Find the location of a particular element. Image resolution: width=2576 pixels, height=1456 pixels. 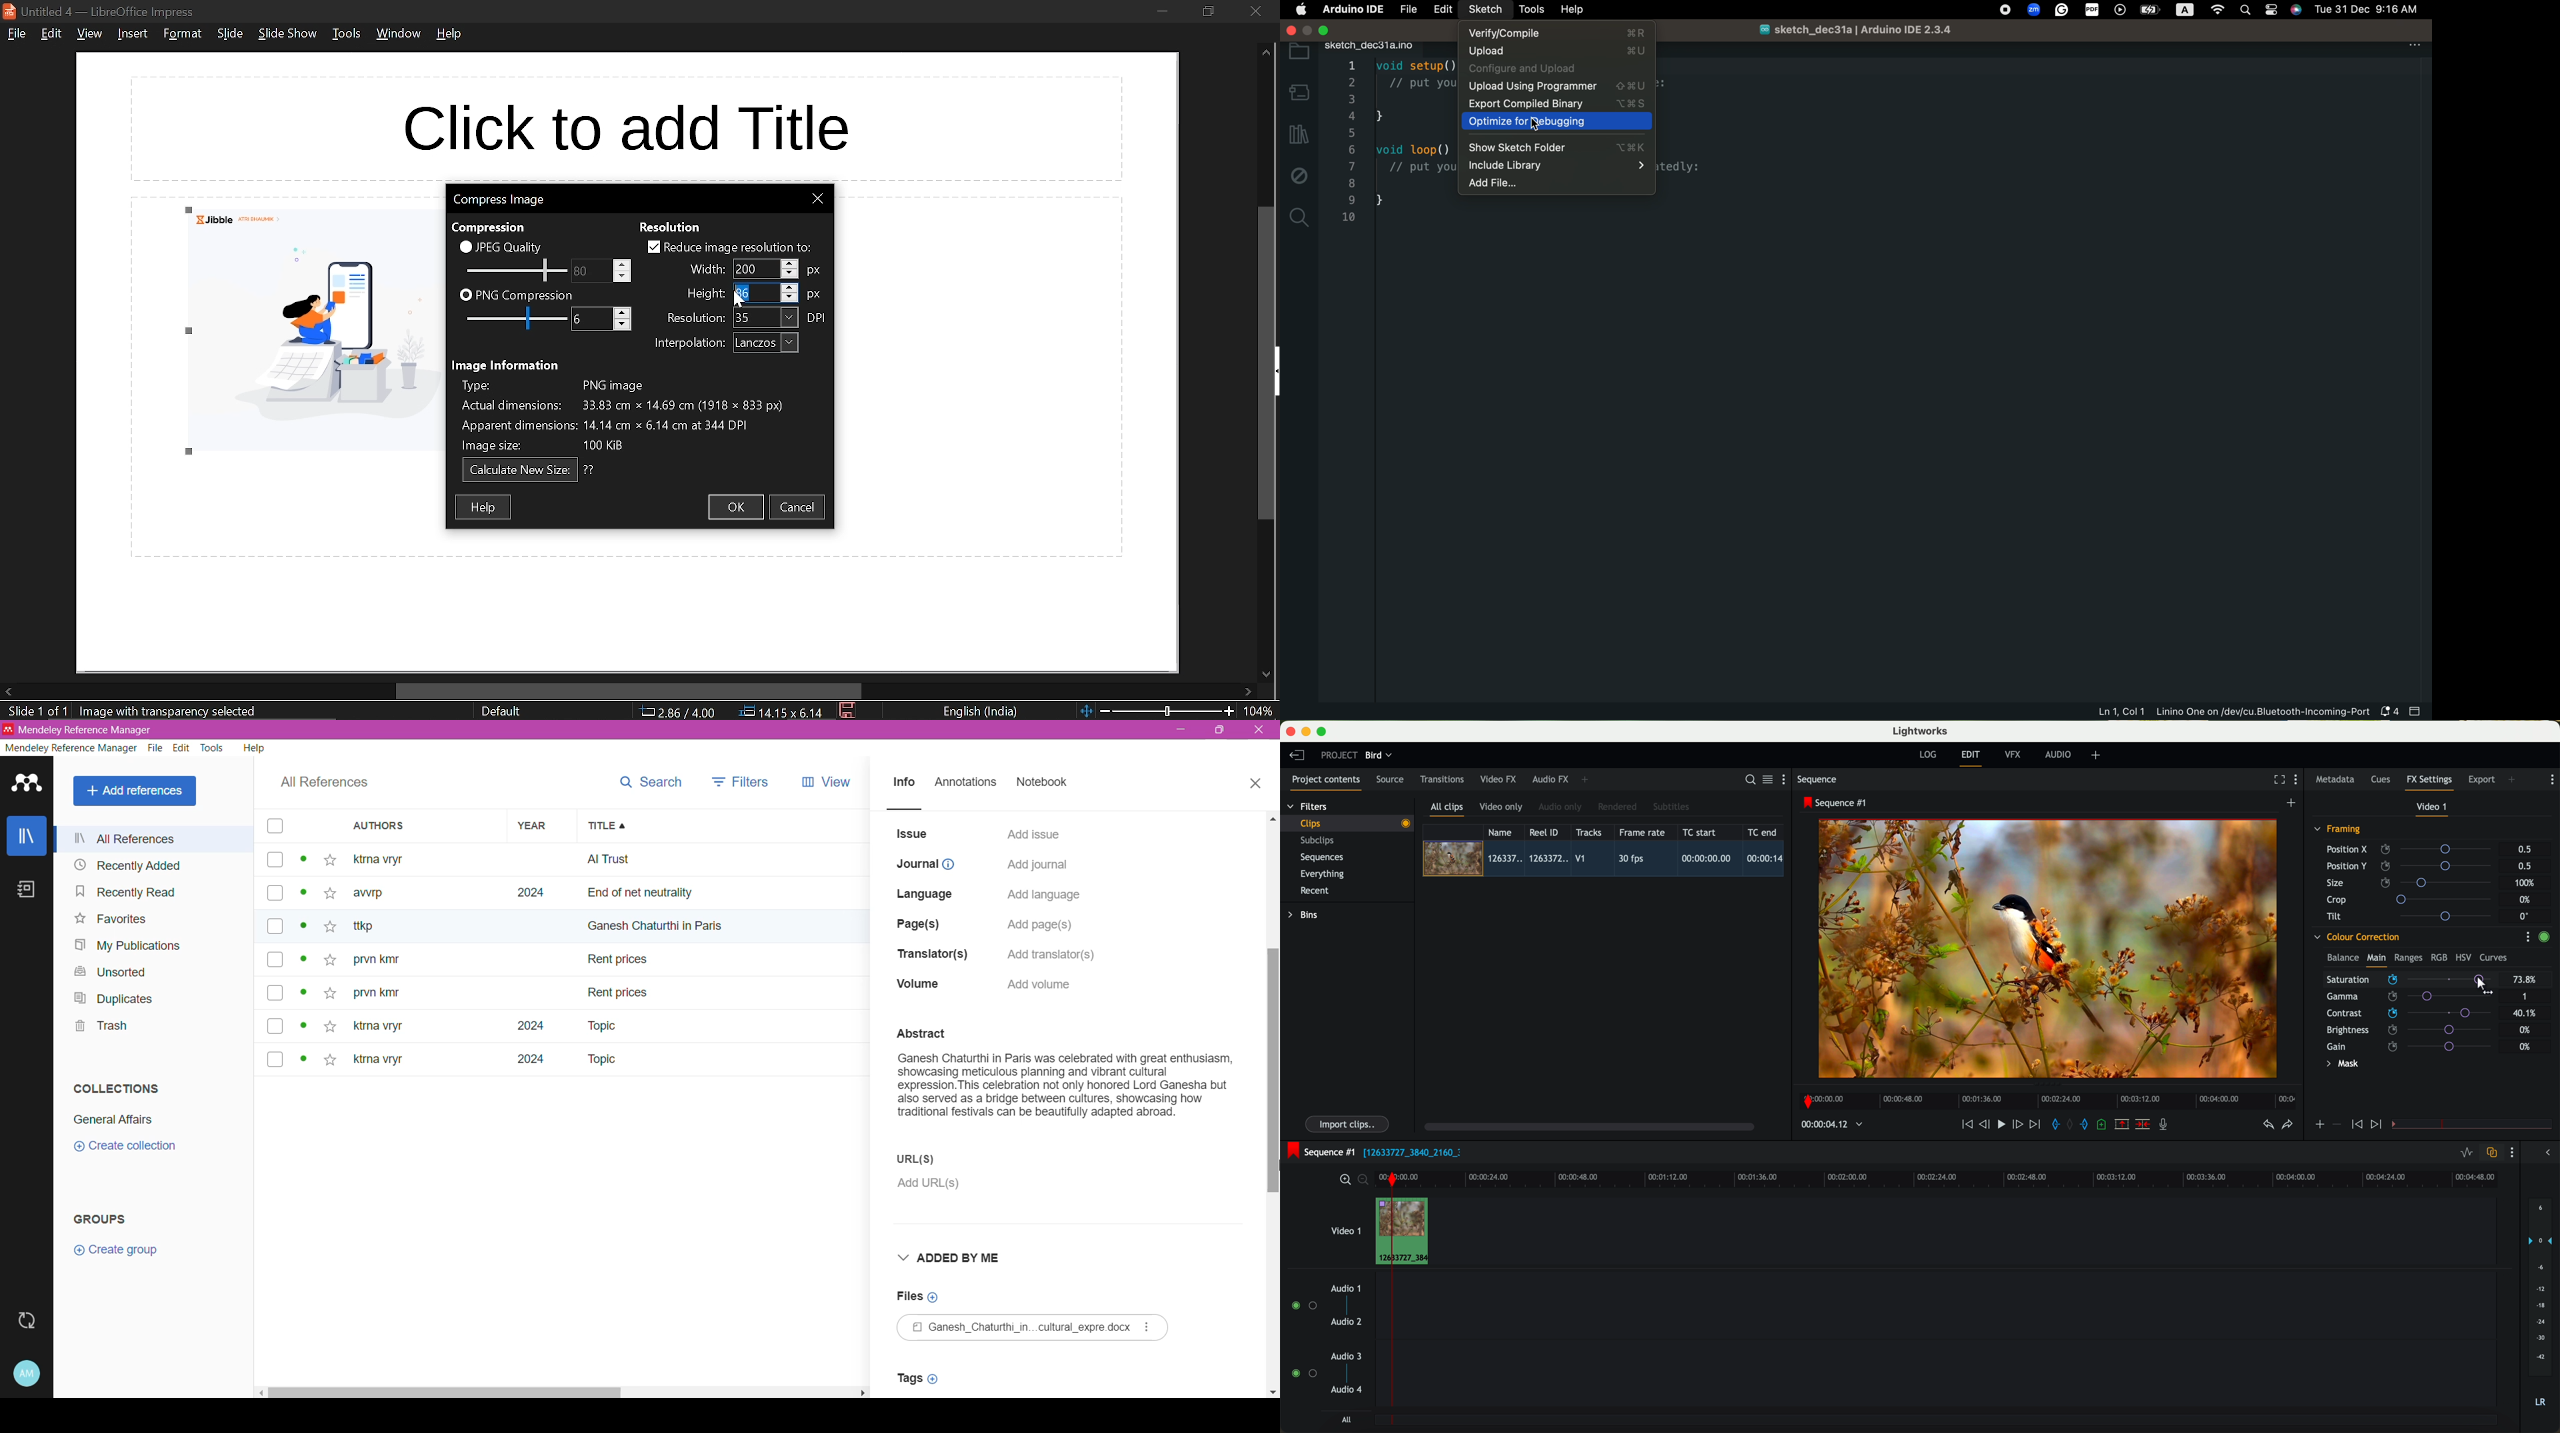

Duplicates is located at coordinates (114, 999).